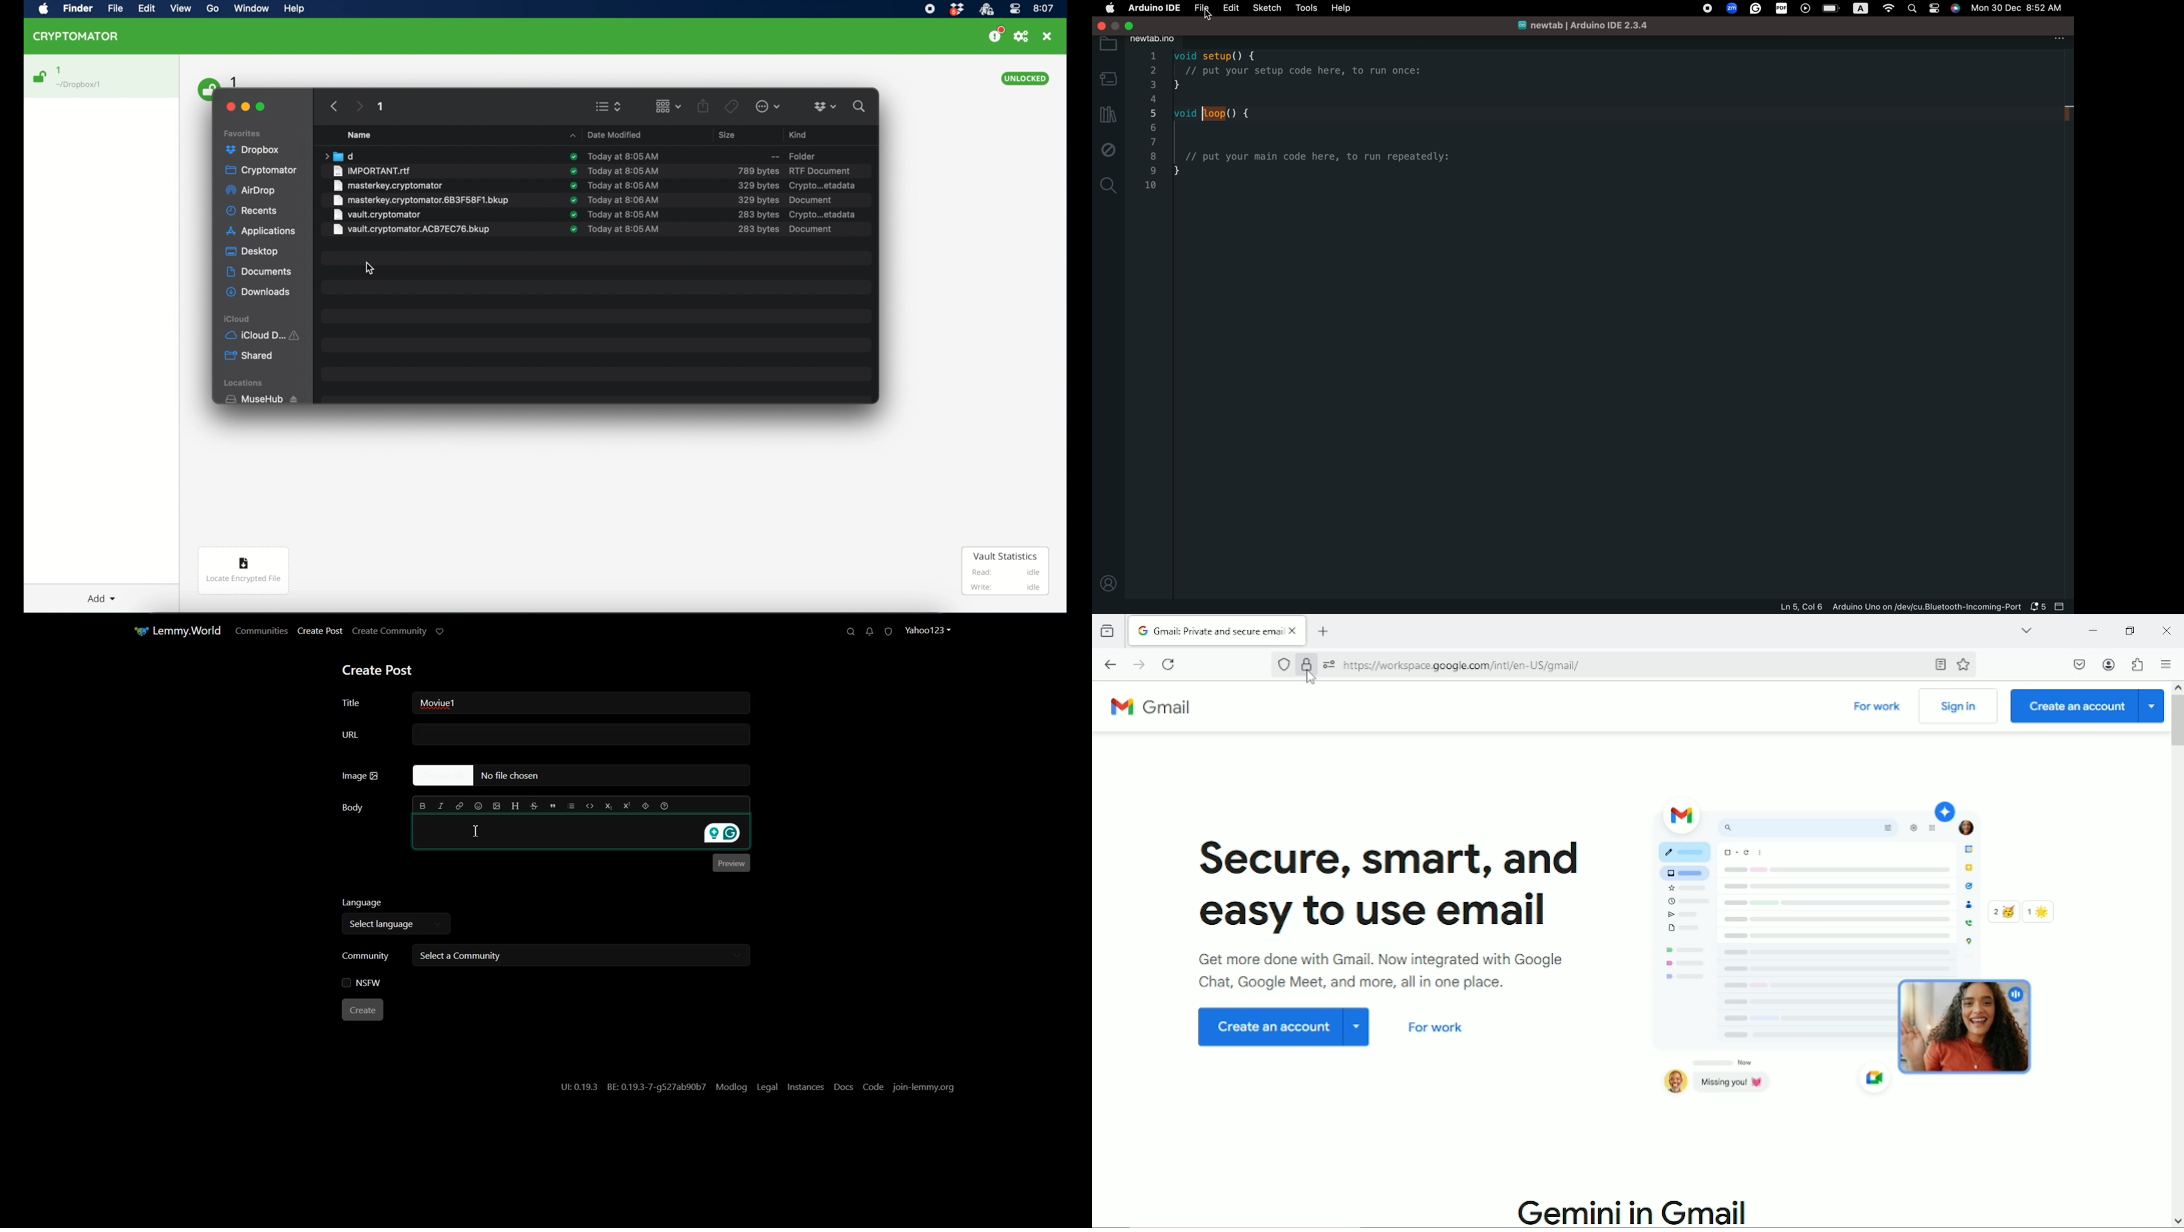 The width and height of the screenshot is (2184, 1232). Describe the element at coordinates (497, 806) in the screenshot. I see `Upload Image` at that location.